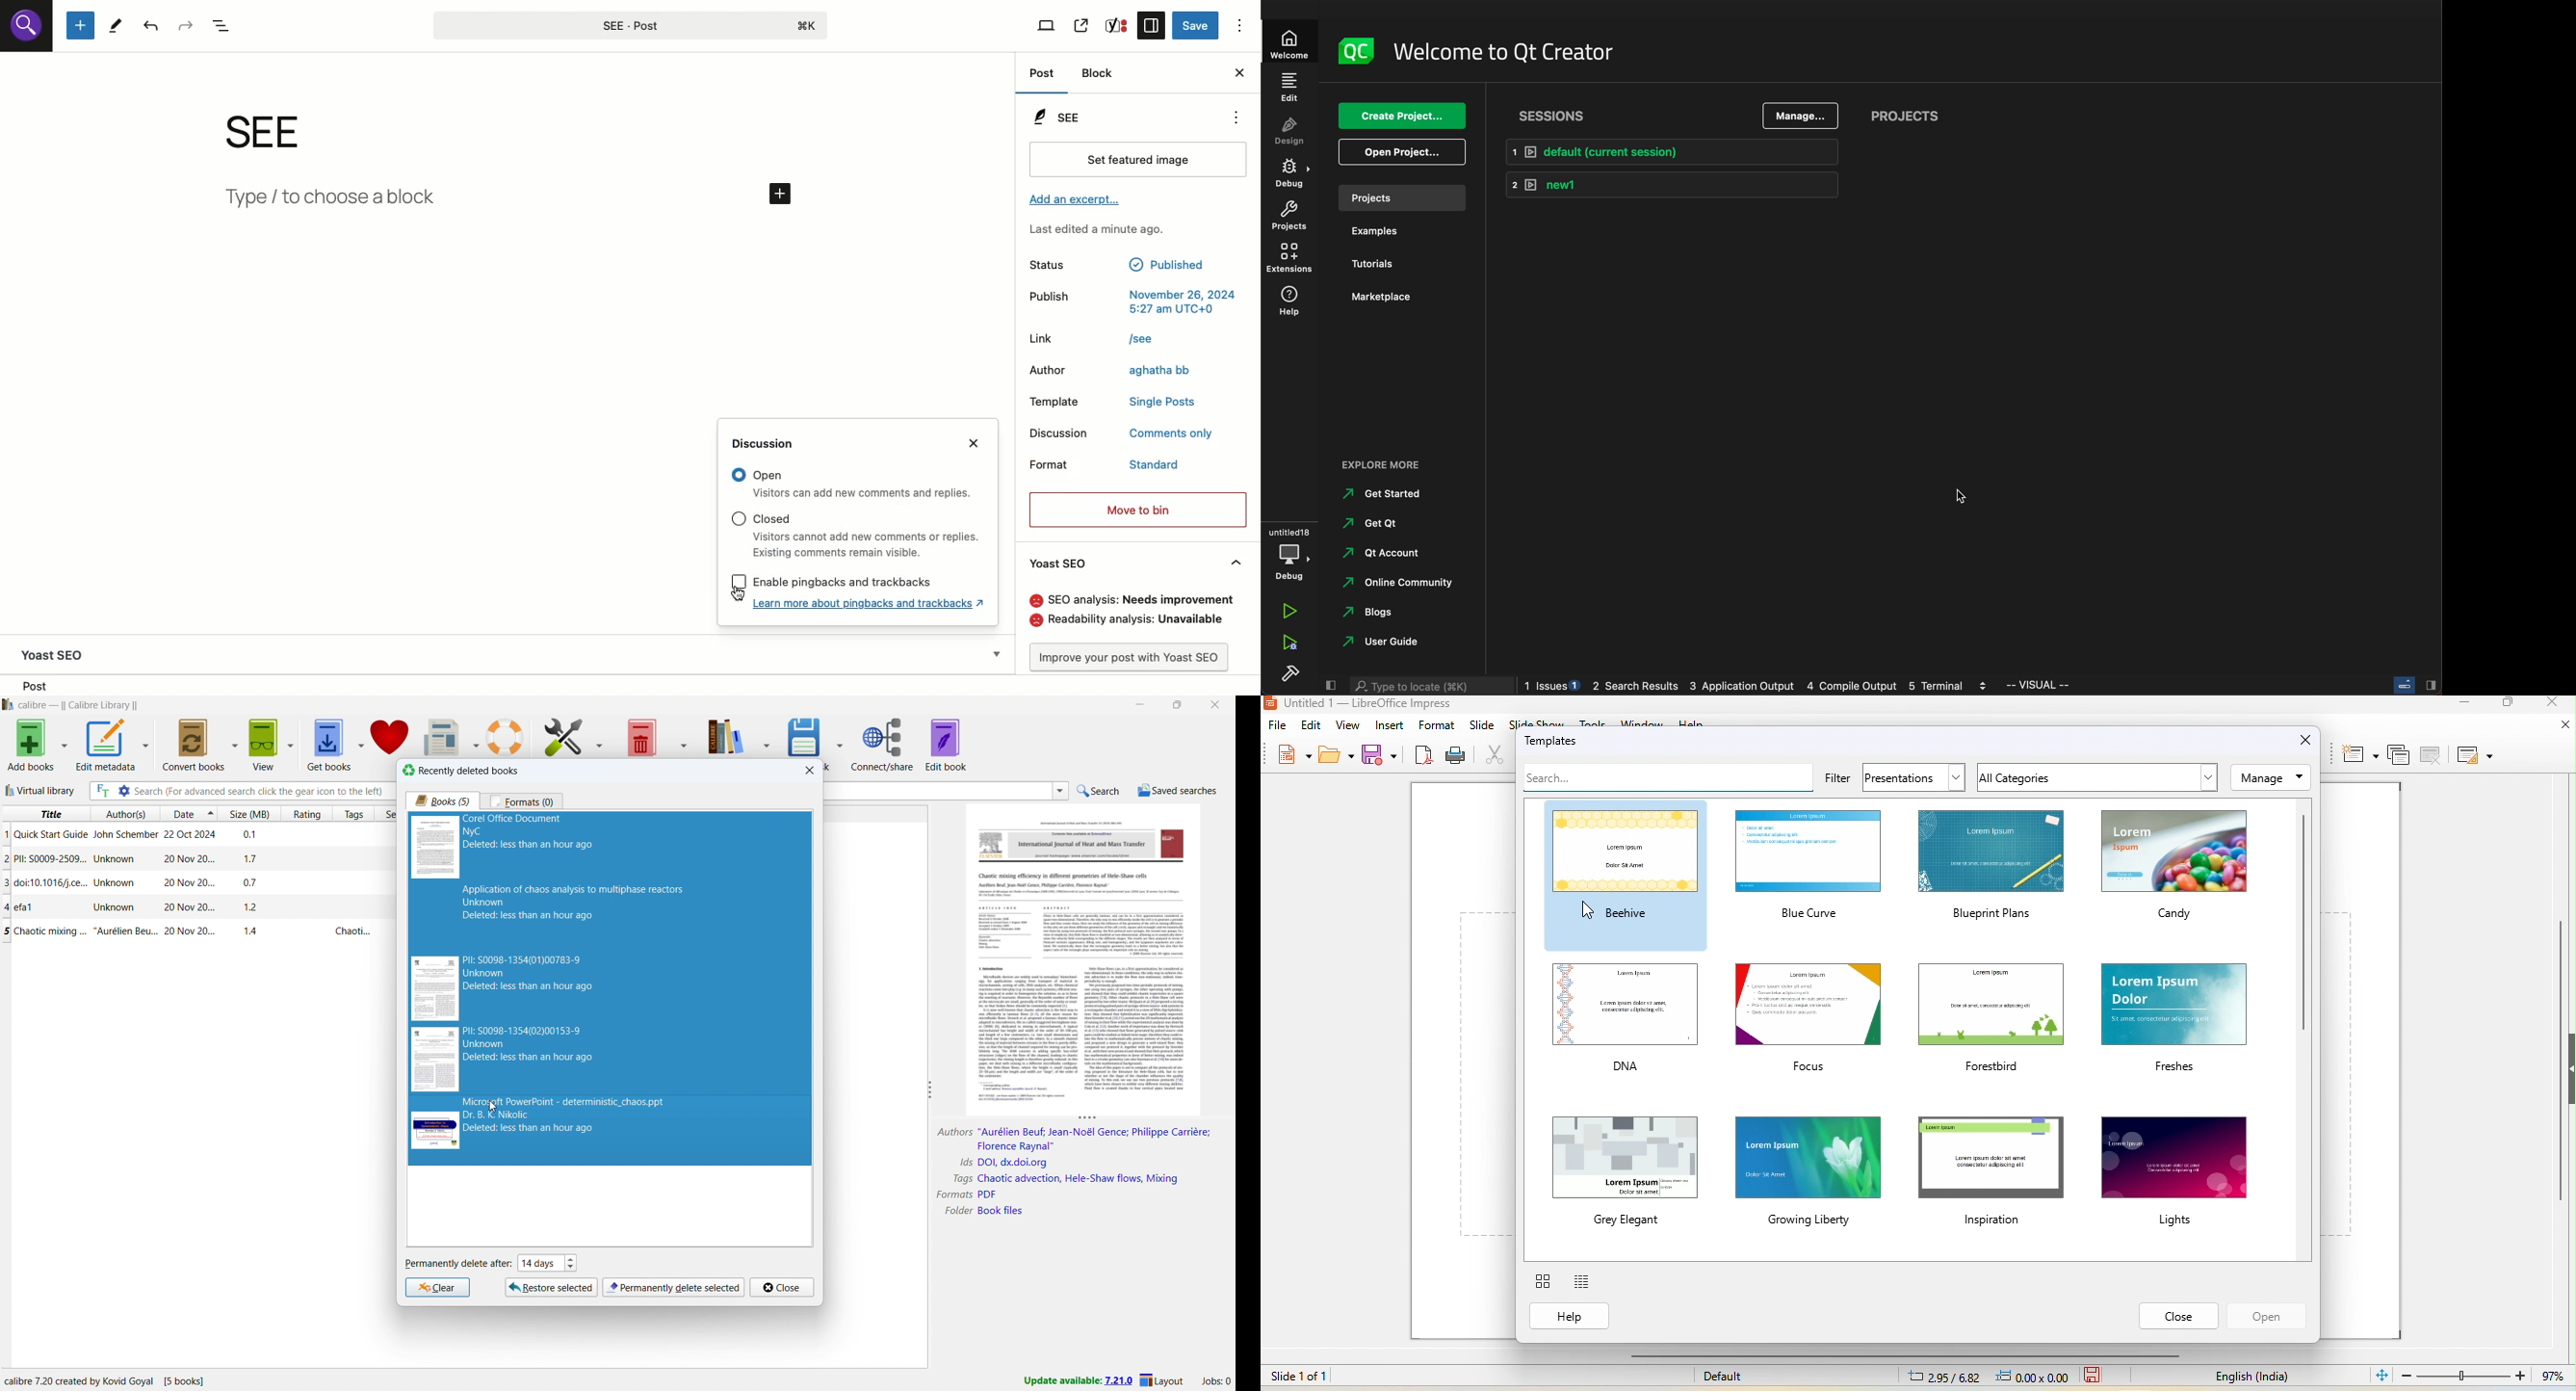 The height and width of the screenshot is (1400, 2576). Describe the element at coordinates (1292, 301) in the screenshot. I see `help` at that location.